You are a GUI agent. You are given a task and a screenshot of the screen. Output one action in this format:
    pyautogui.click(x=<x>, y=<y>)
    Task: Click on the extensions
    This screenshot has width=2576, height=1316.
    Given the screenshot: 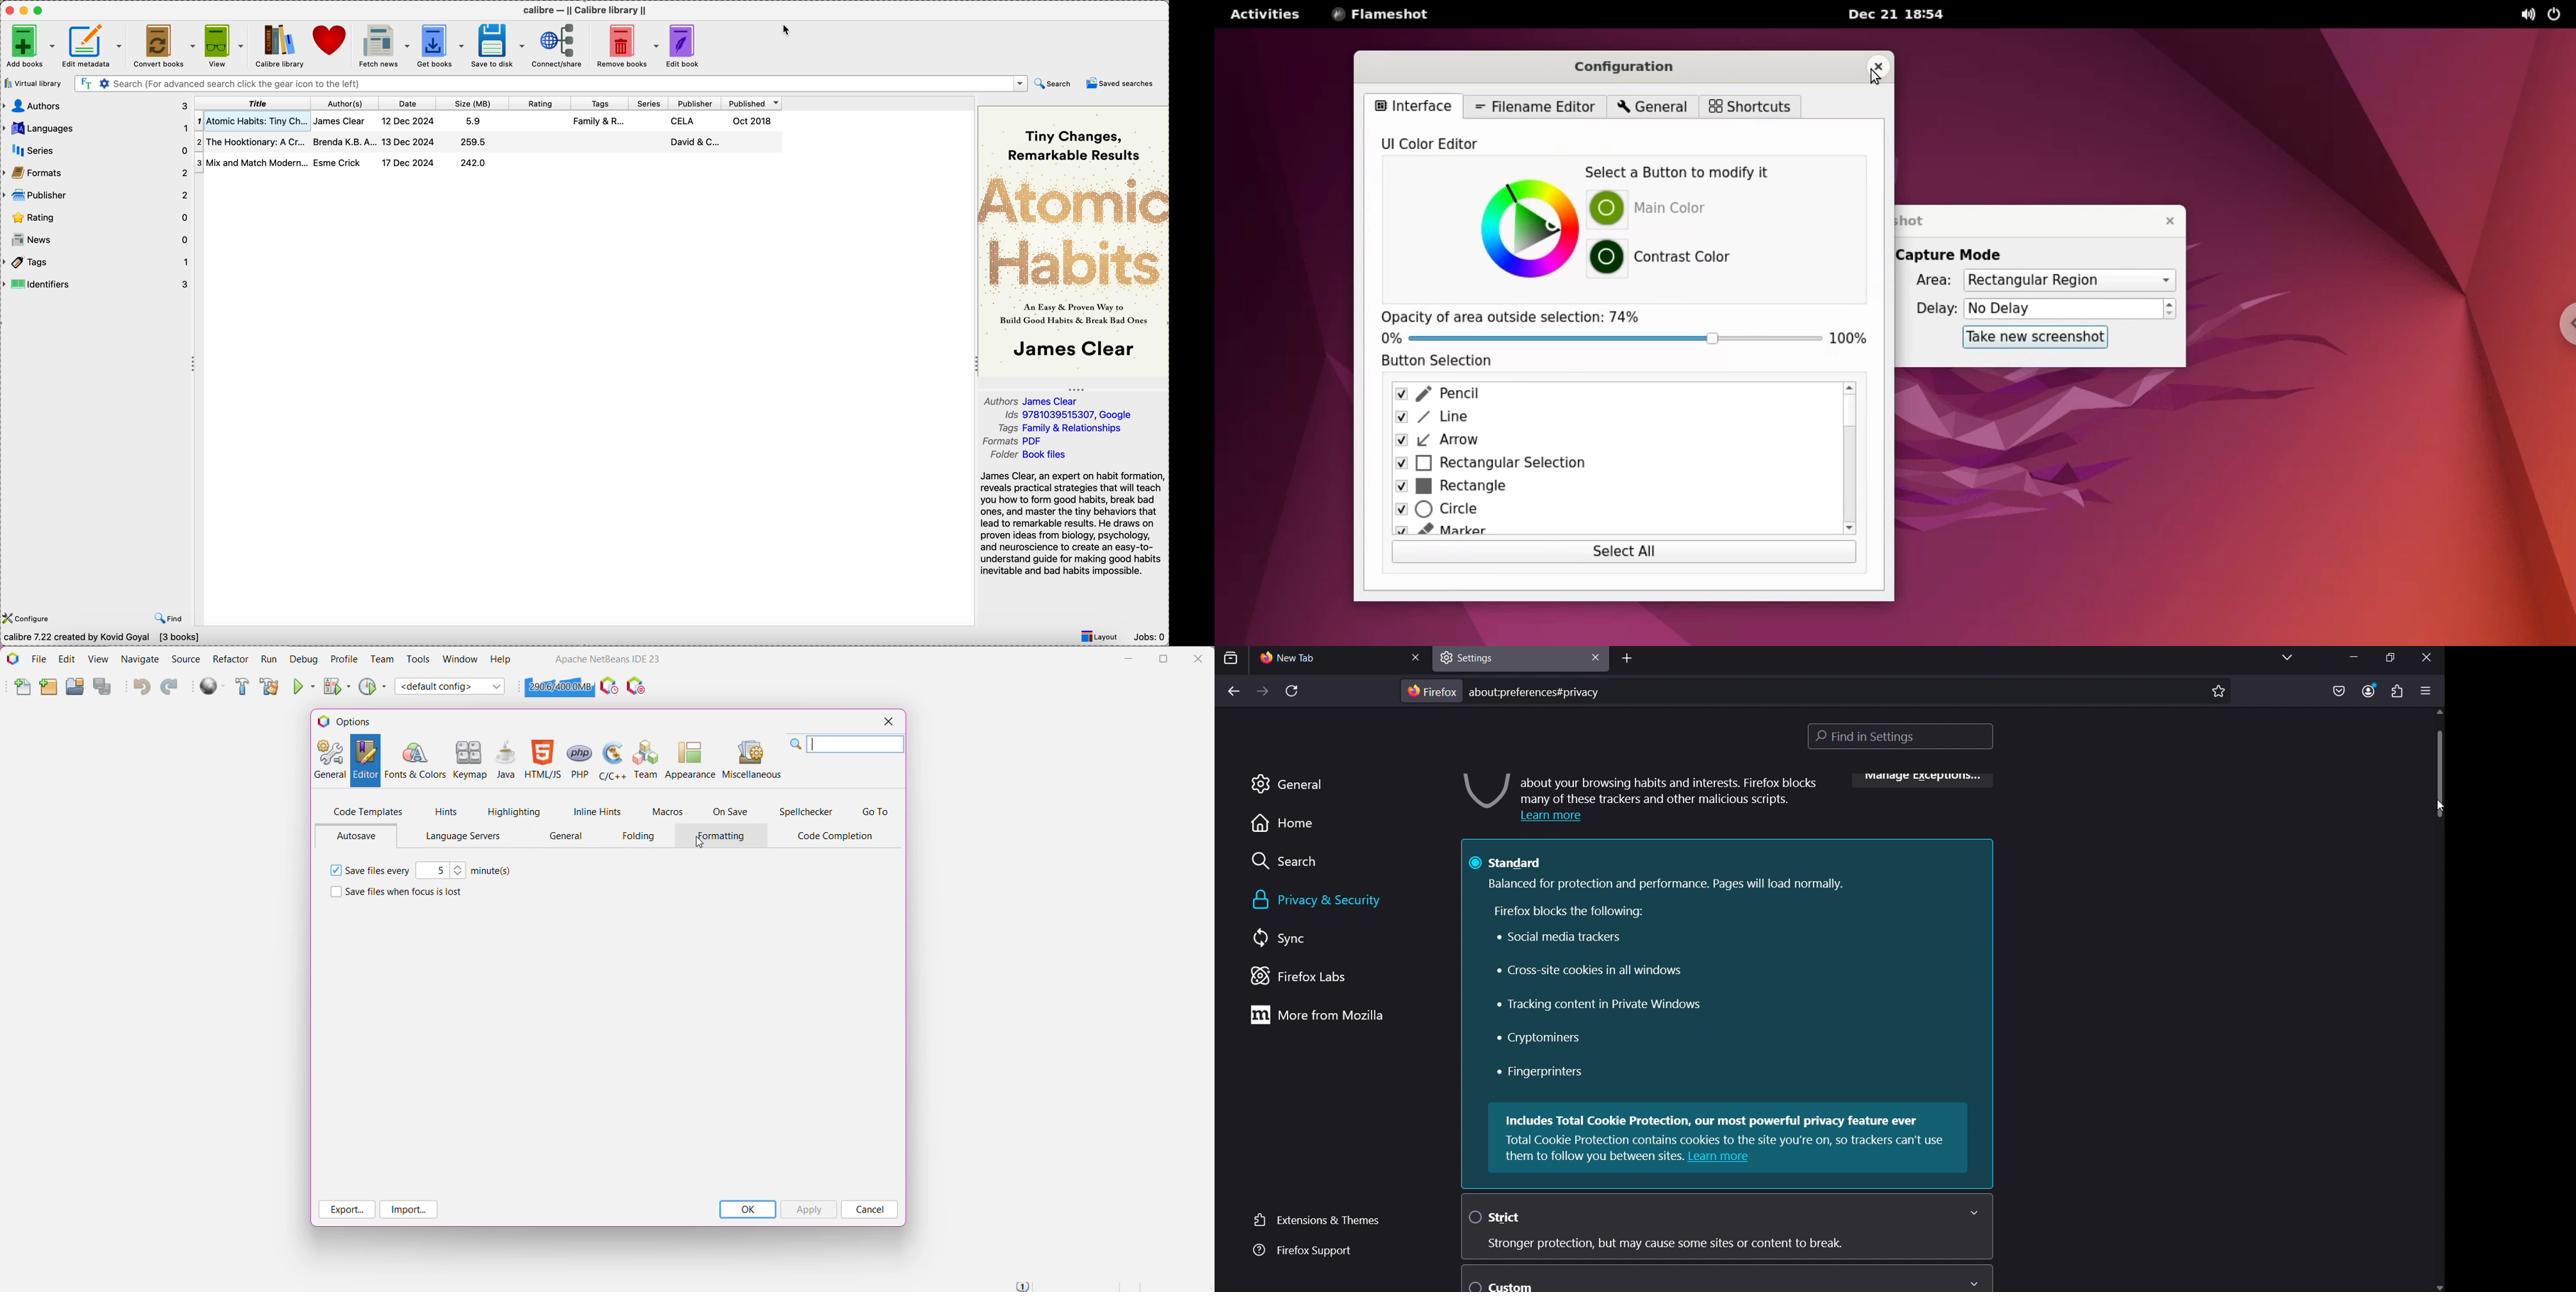 What is the action you would take?
    pyautogui.click(x=2395, y=692)
    